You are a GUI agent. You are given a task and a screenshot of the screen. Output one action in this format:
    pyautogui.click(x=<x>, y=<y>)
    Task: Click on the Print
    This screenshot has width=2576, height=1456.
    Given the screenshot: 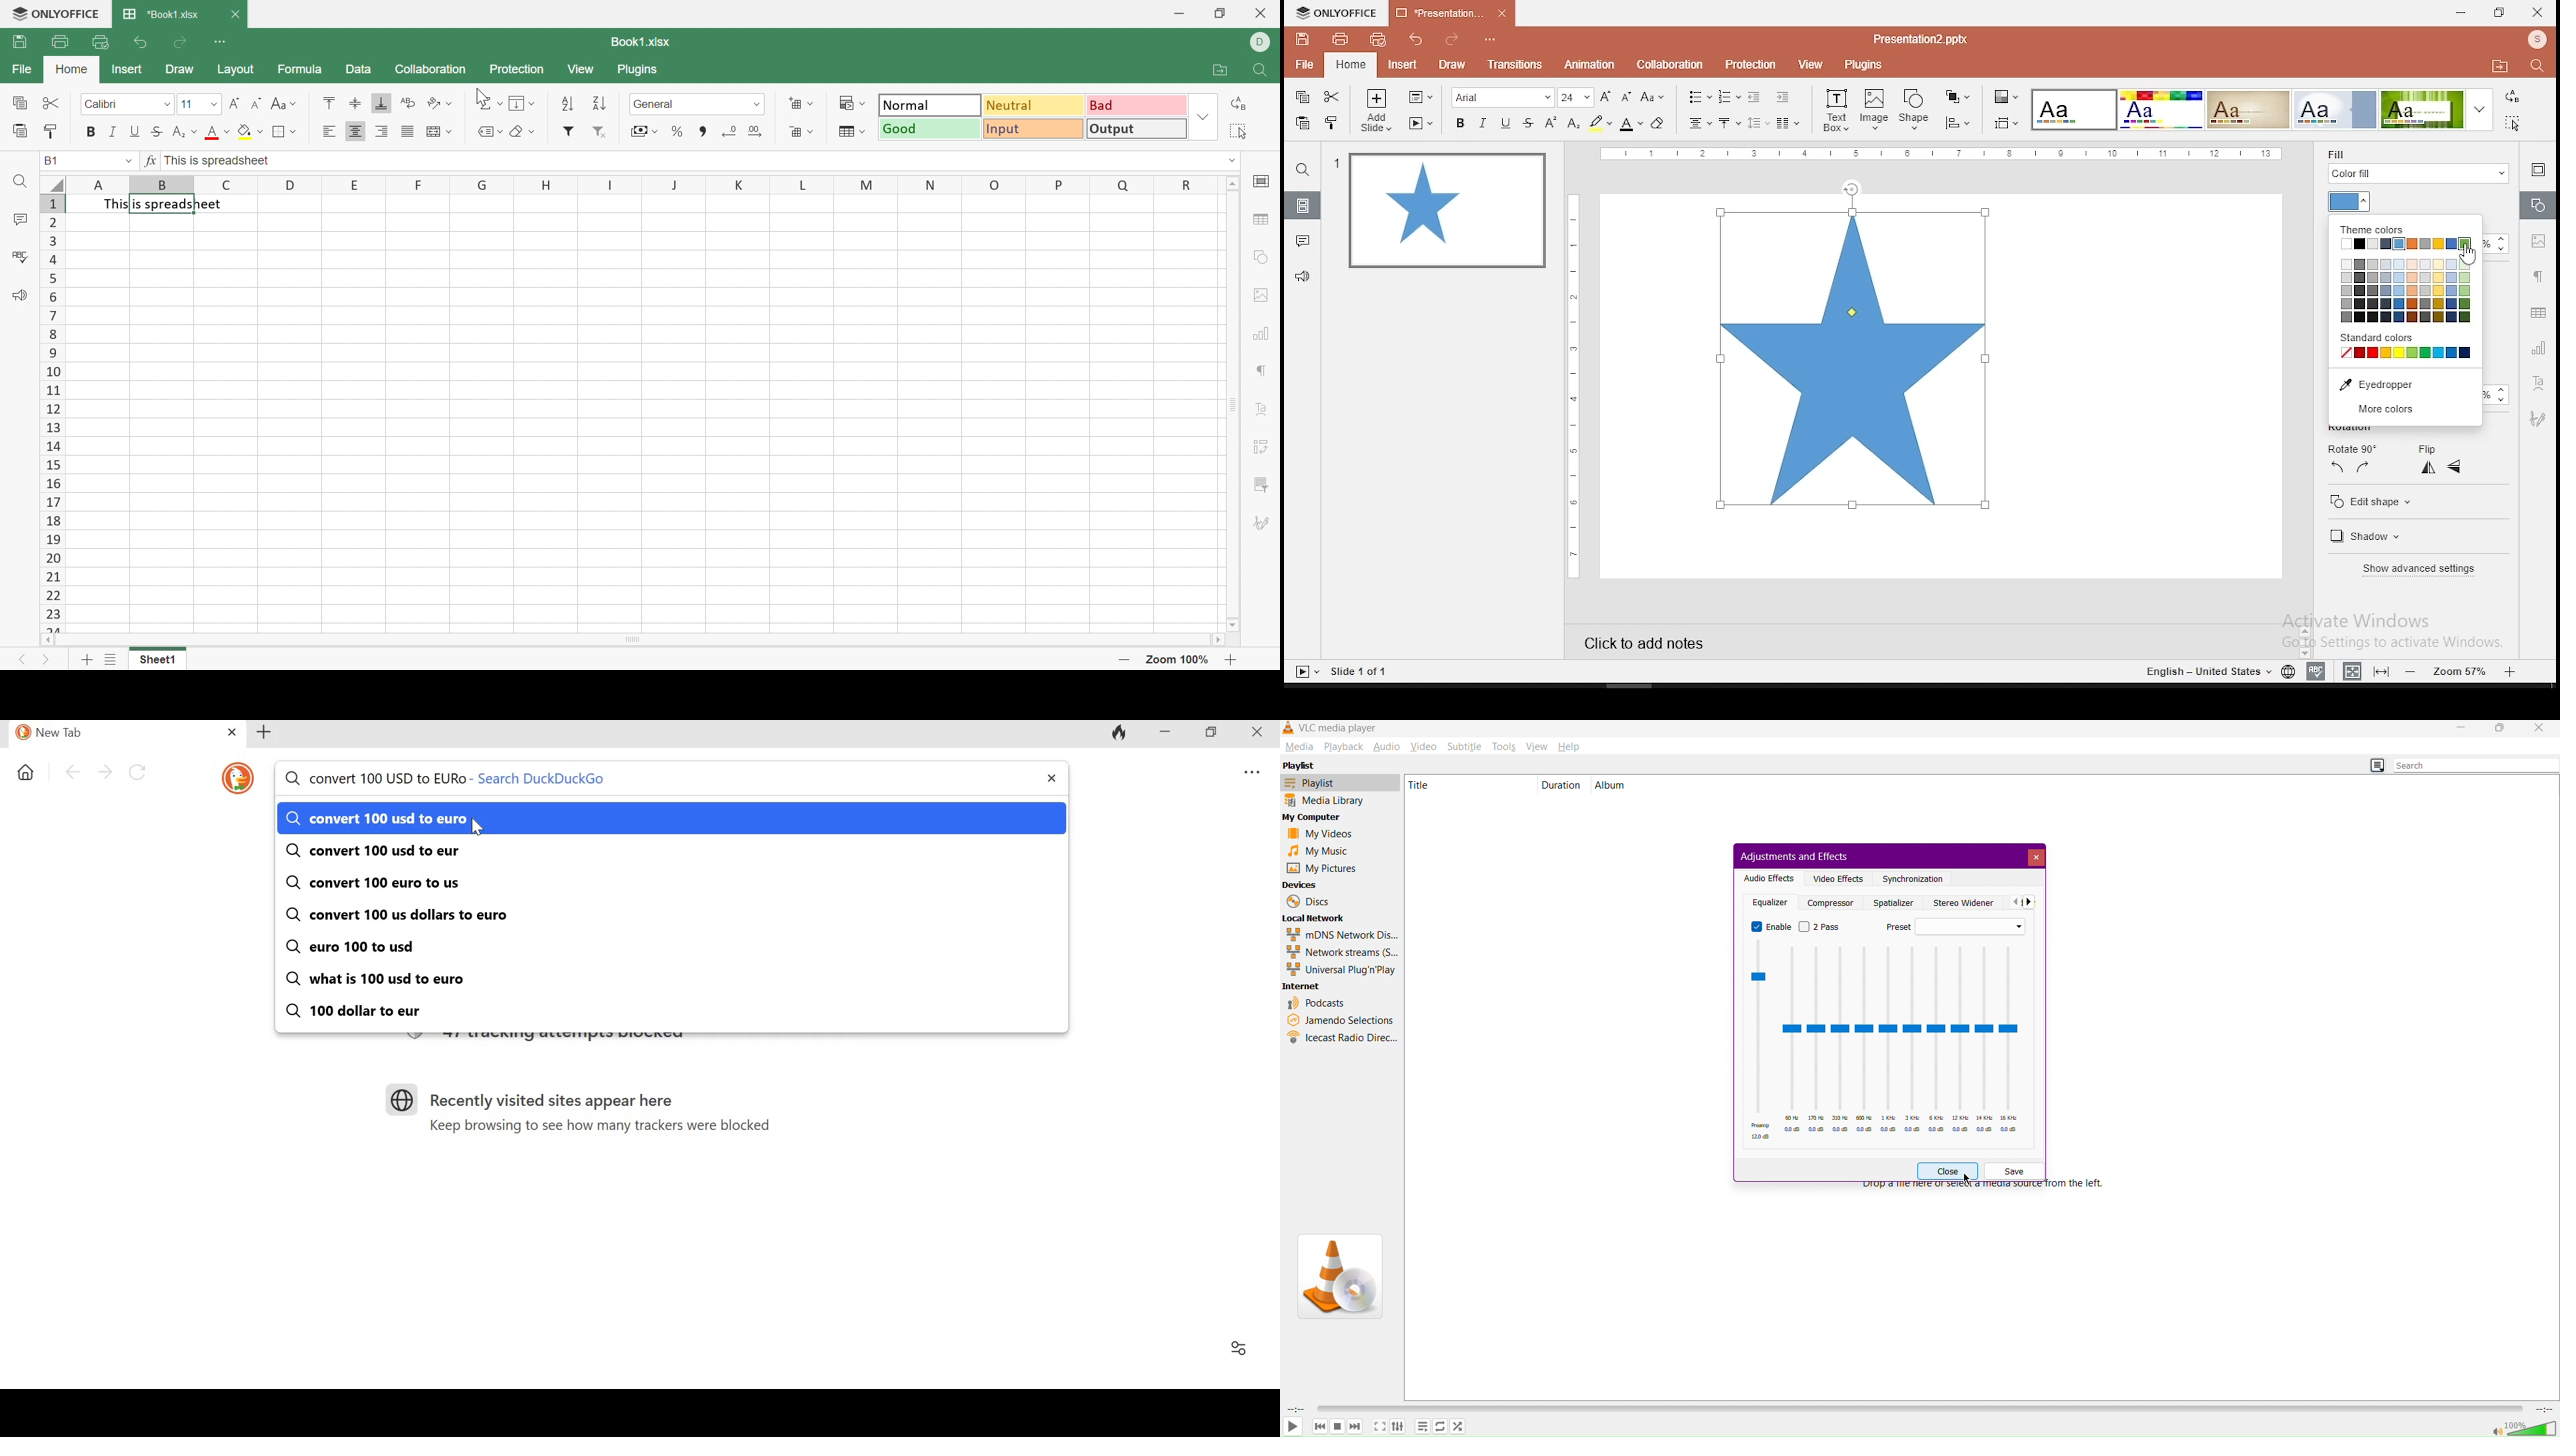 What is the action you would take?
    pyautogui.click(x=59, y=41)
    